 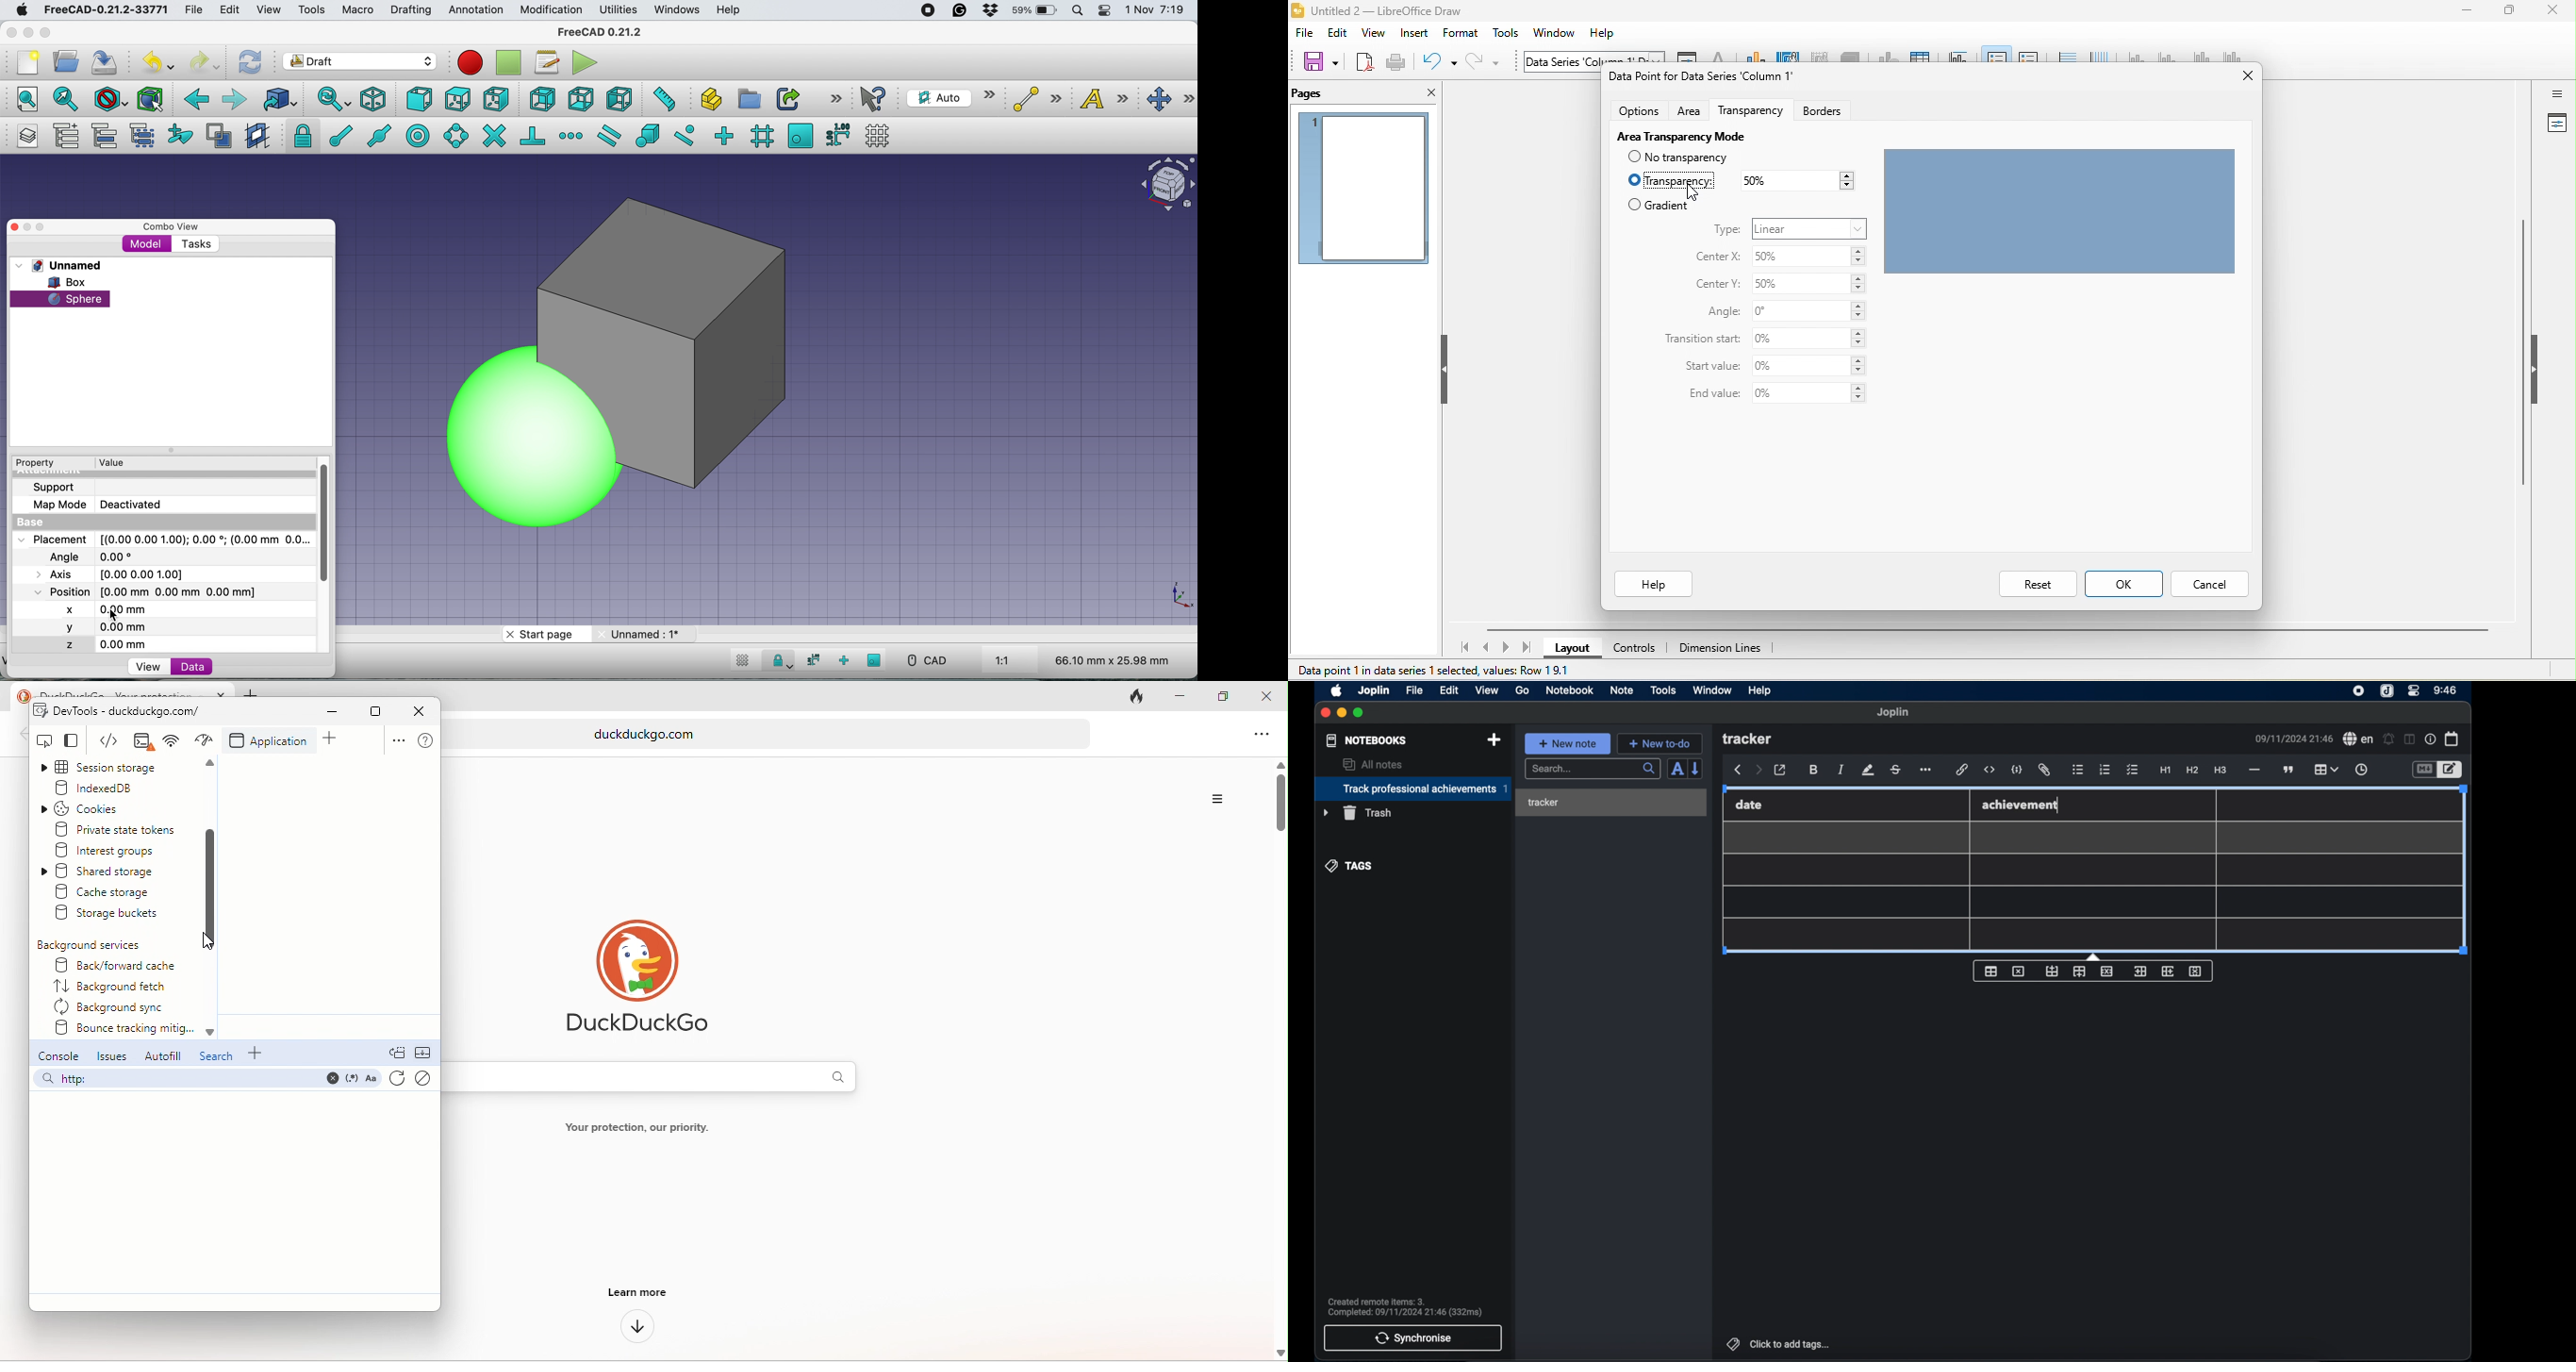 What do you see at coordinates (1349, 865) in the screenshot?
I see `tags` at bounding box center [1349, 865].